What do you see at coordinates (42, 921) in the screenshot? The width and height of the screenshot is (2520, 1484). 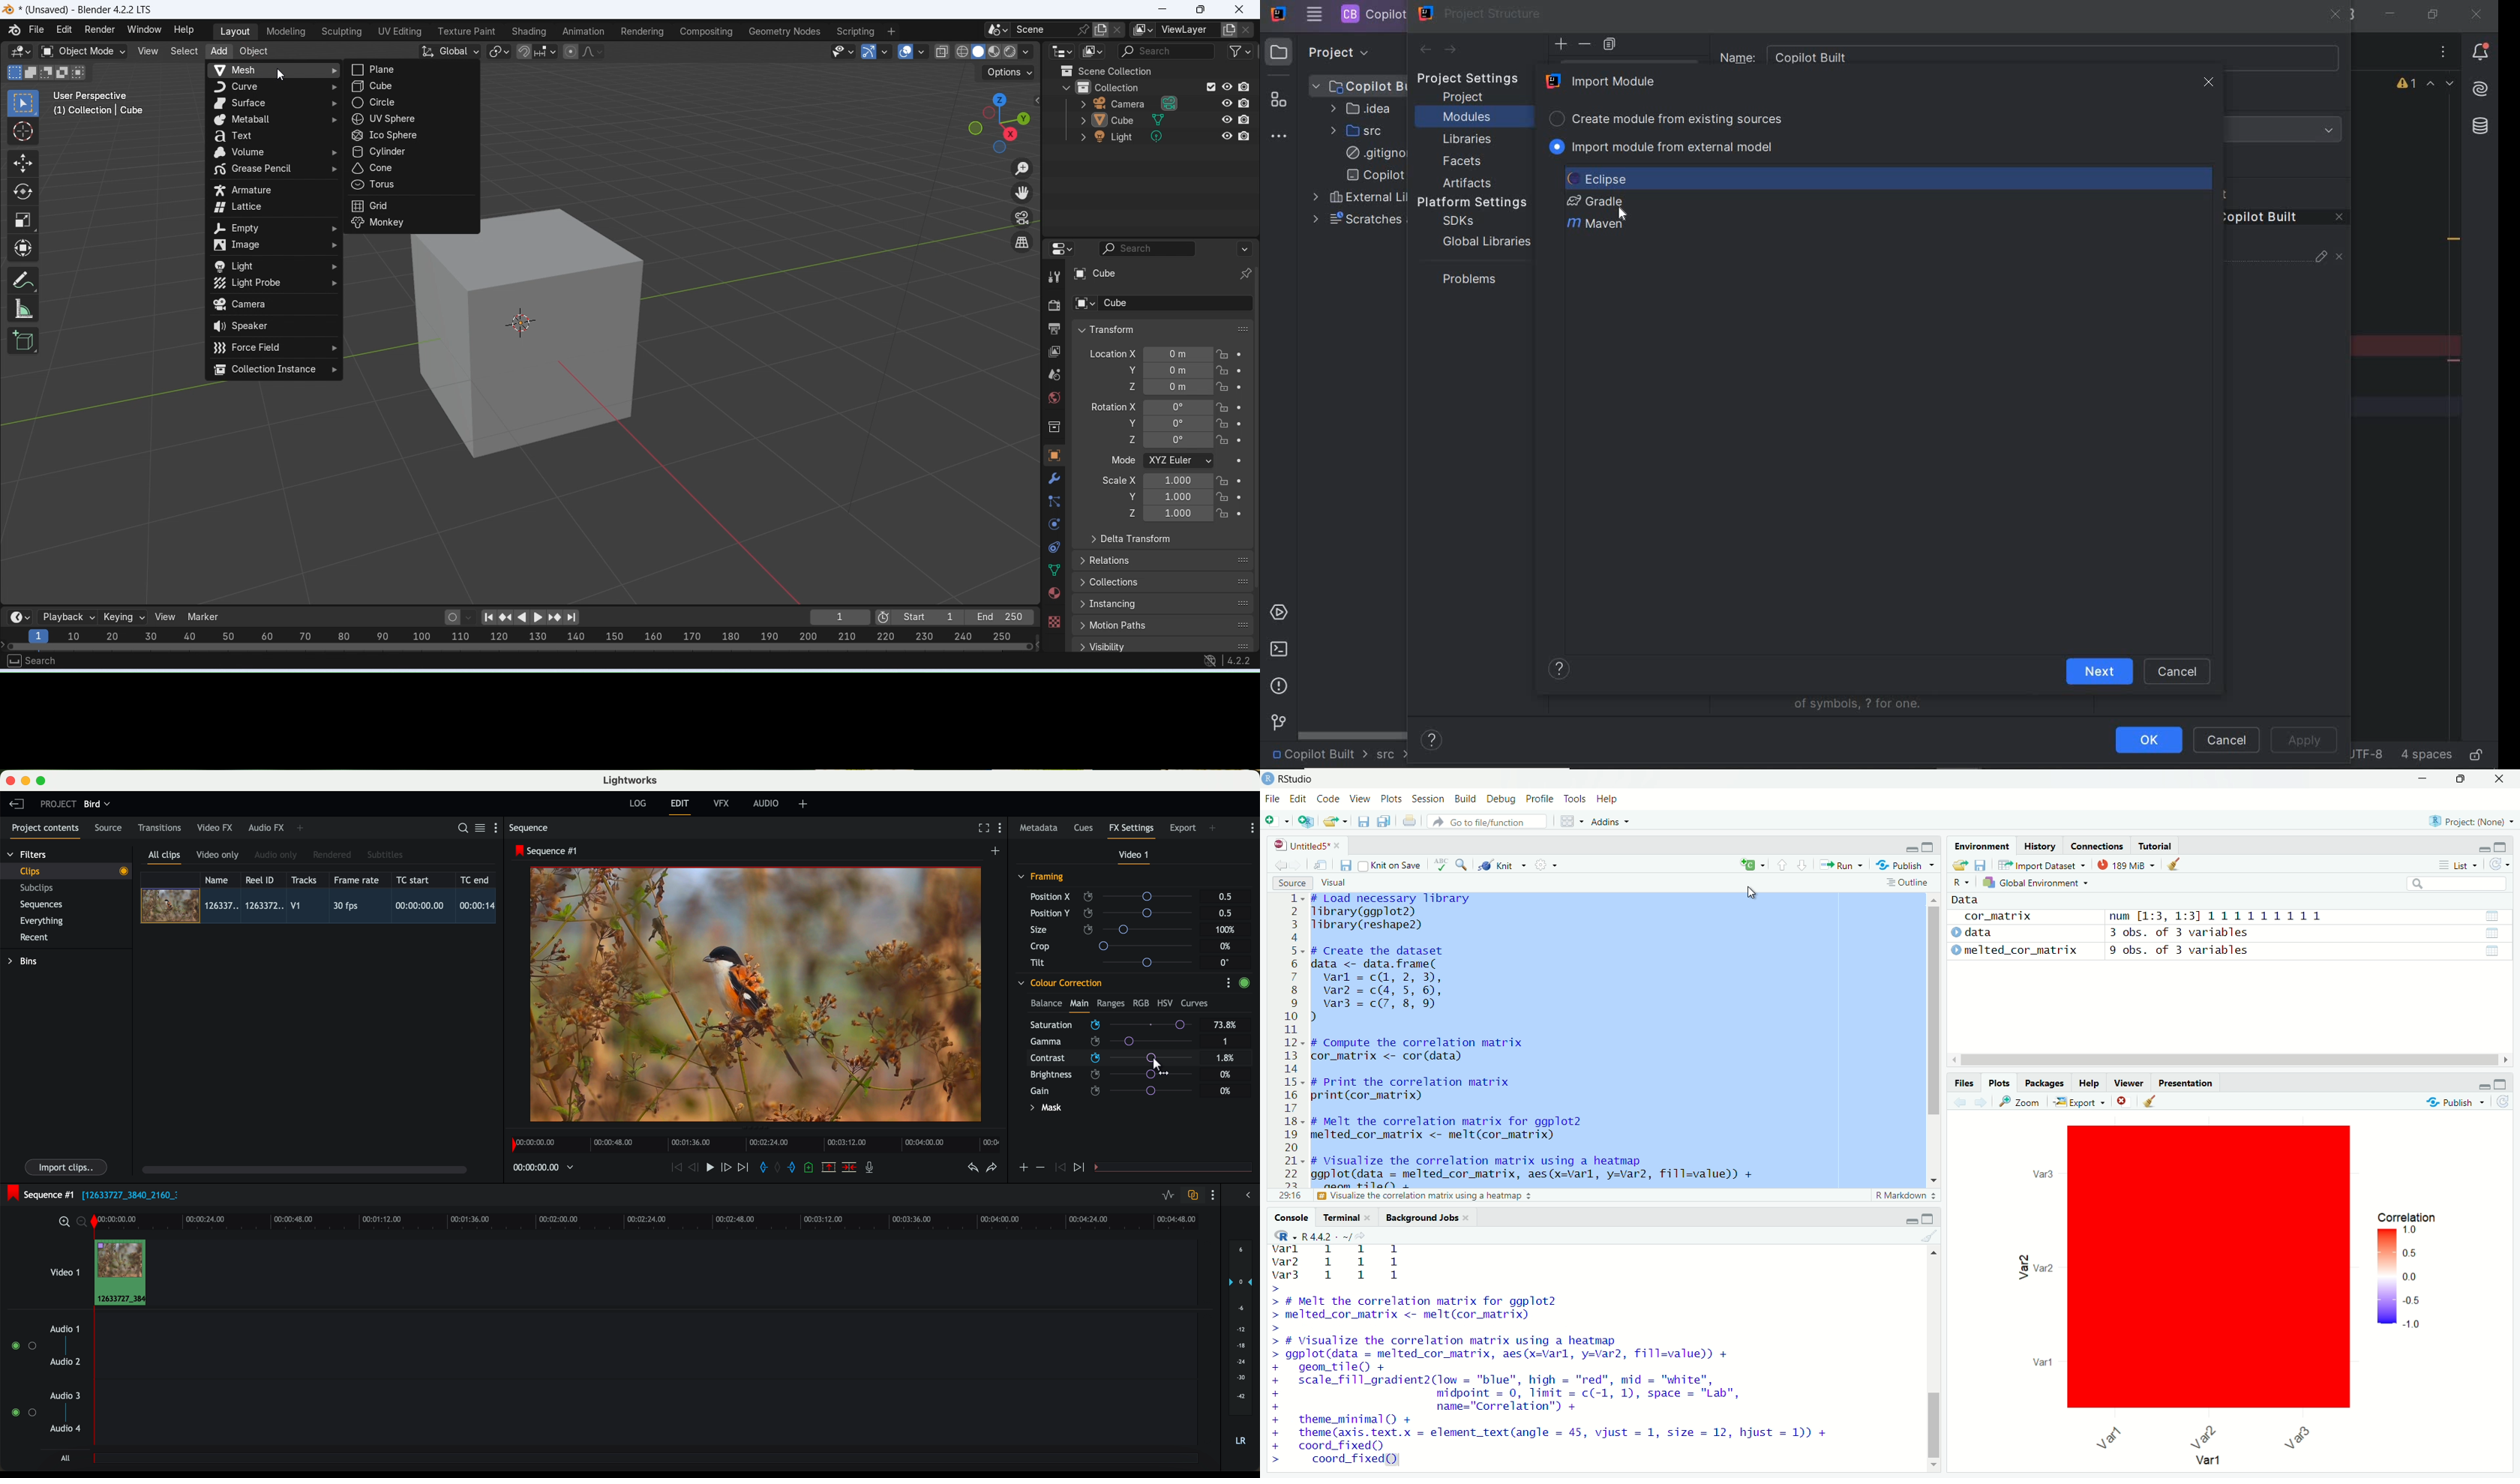 I see `everything` at bounding box center [42, 921].